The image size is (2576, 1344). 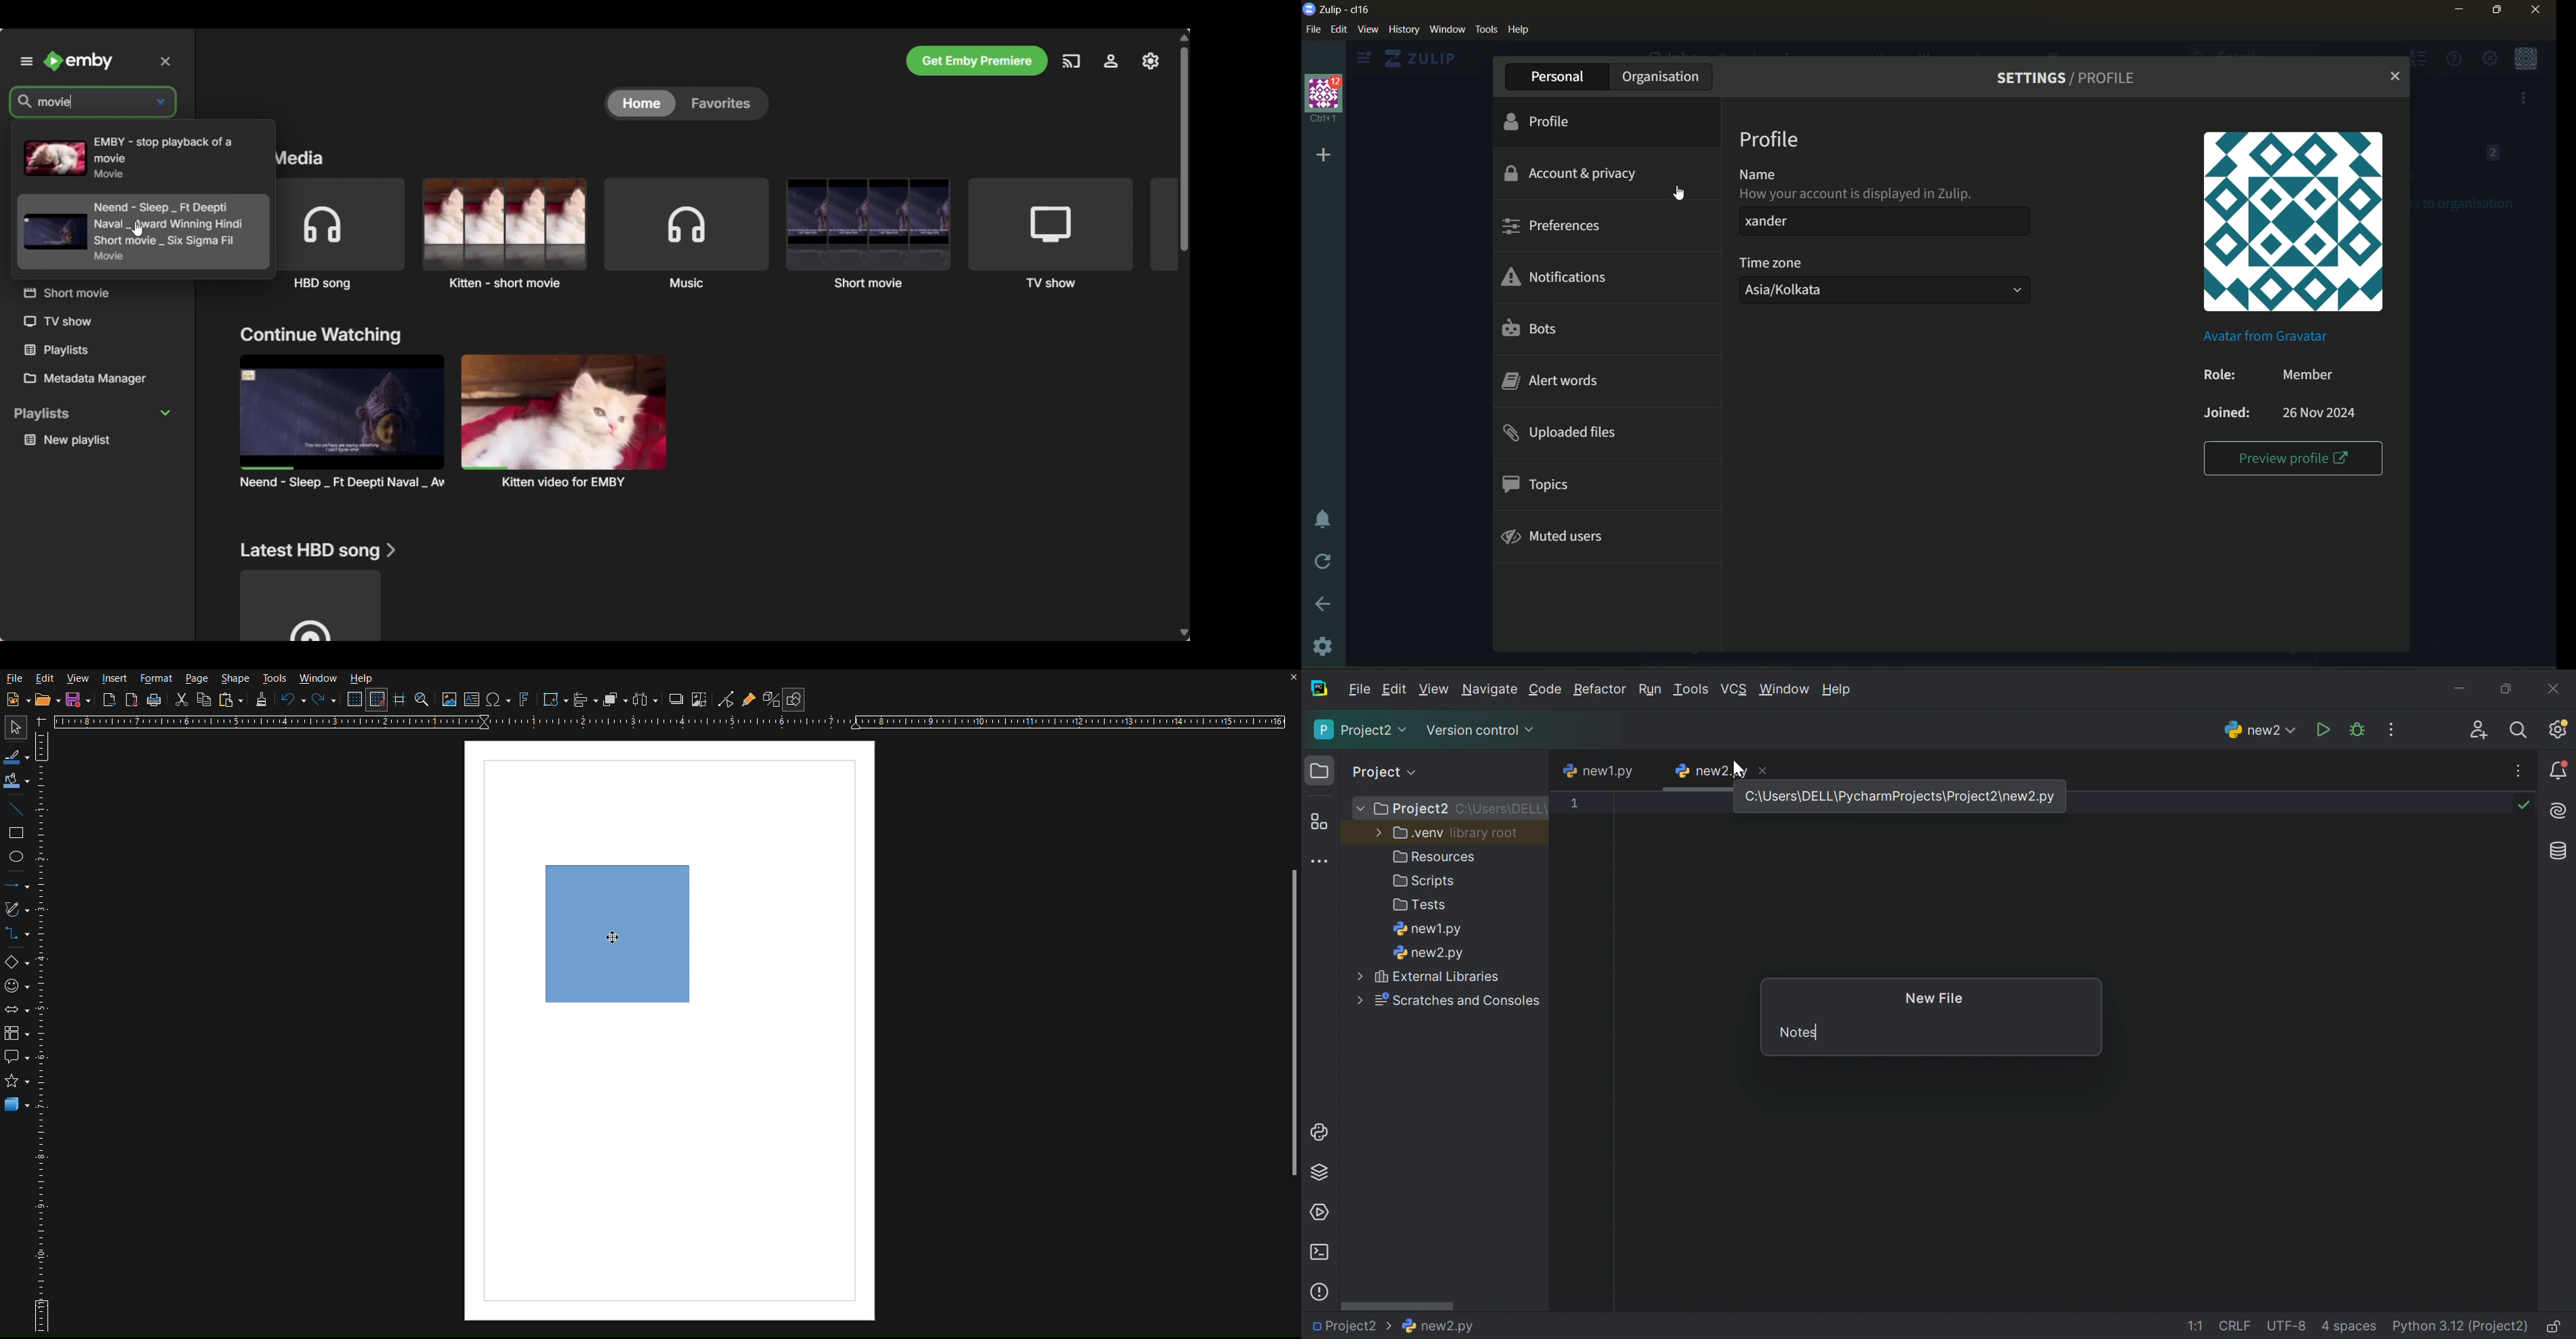 I want to click on Edit, so click(x=47, y=678).